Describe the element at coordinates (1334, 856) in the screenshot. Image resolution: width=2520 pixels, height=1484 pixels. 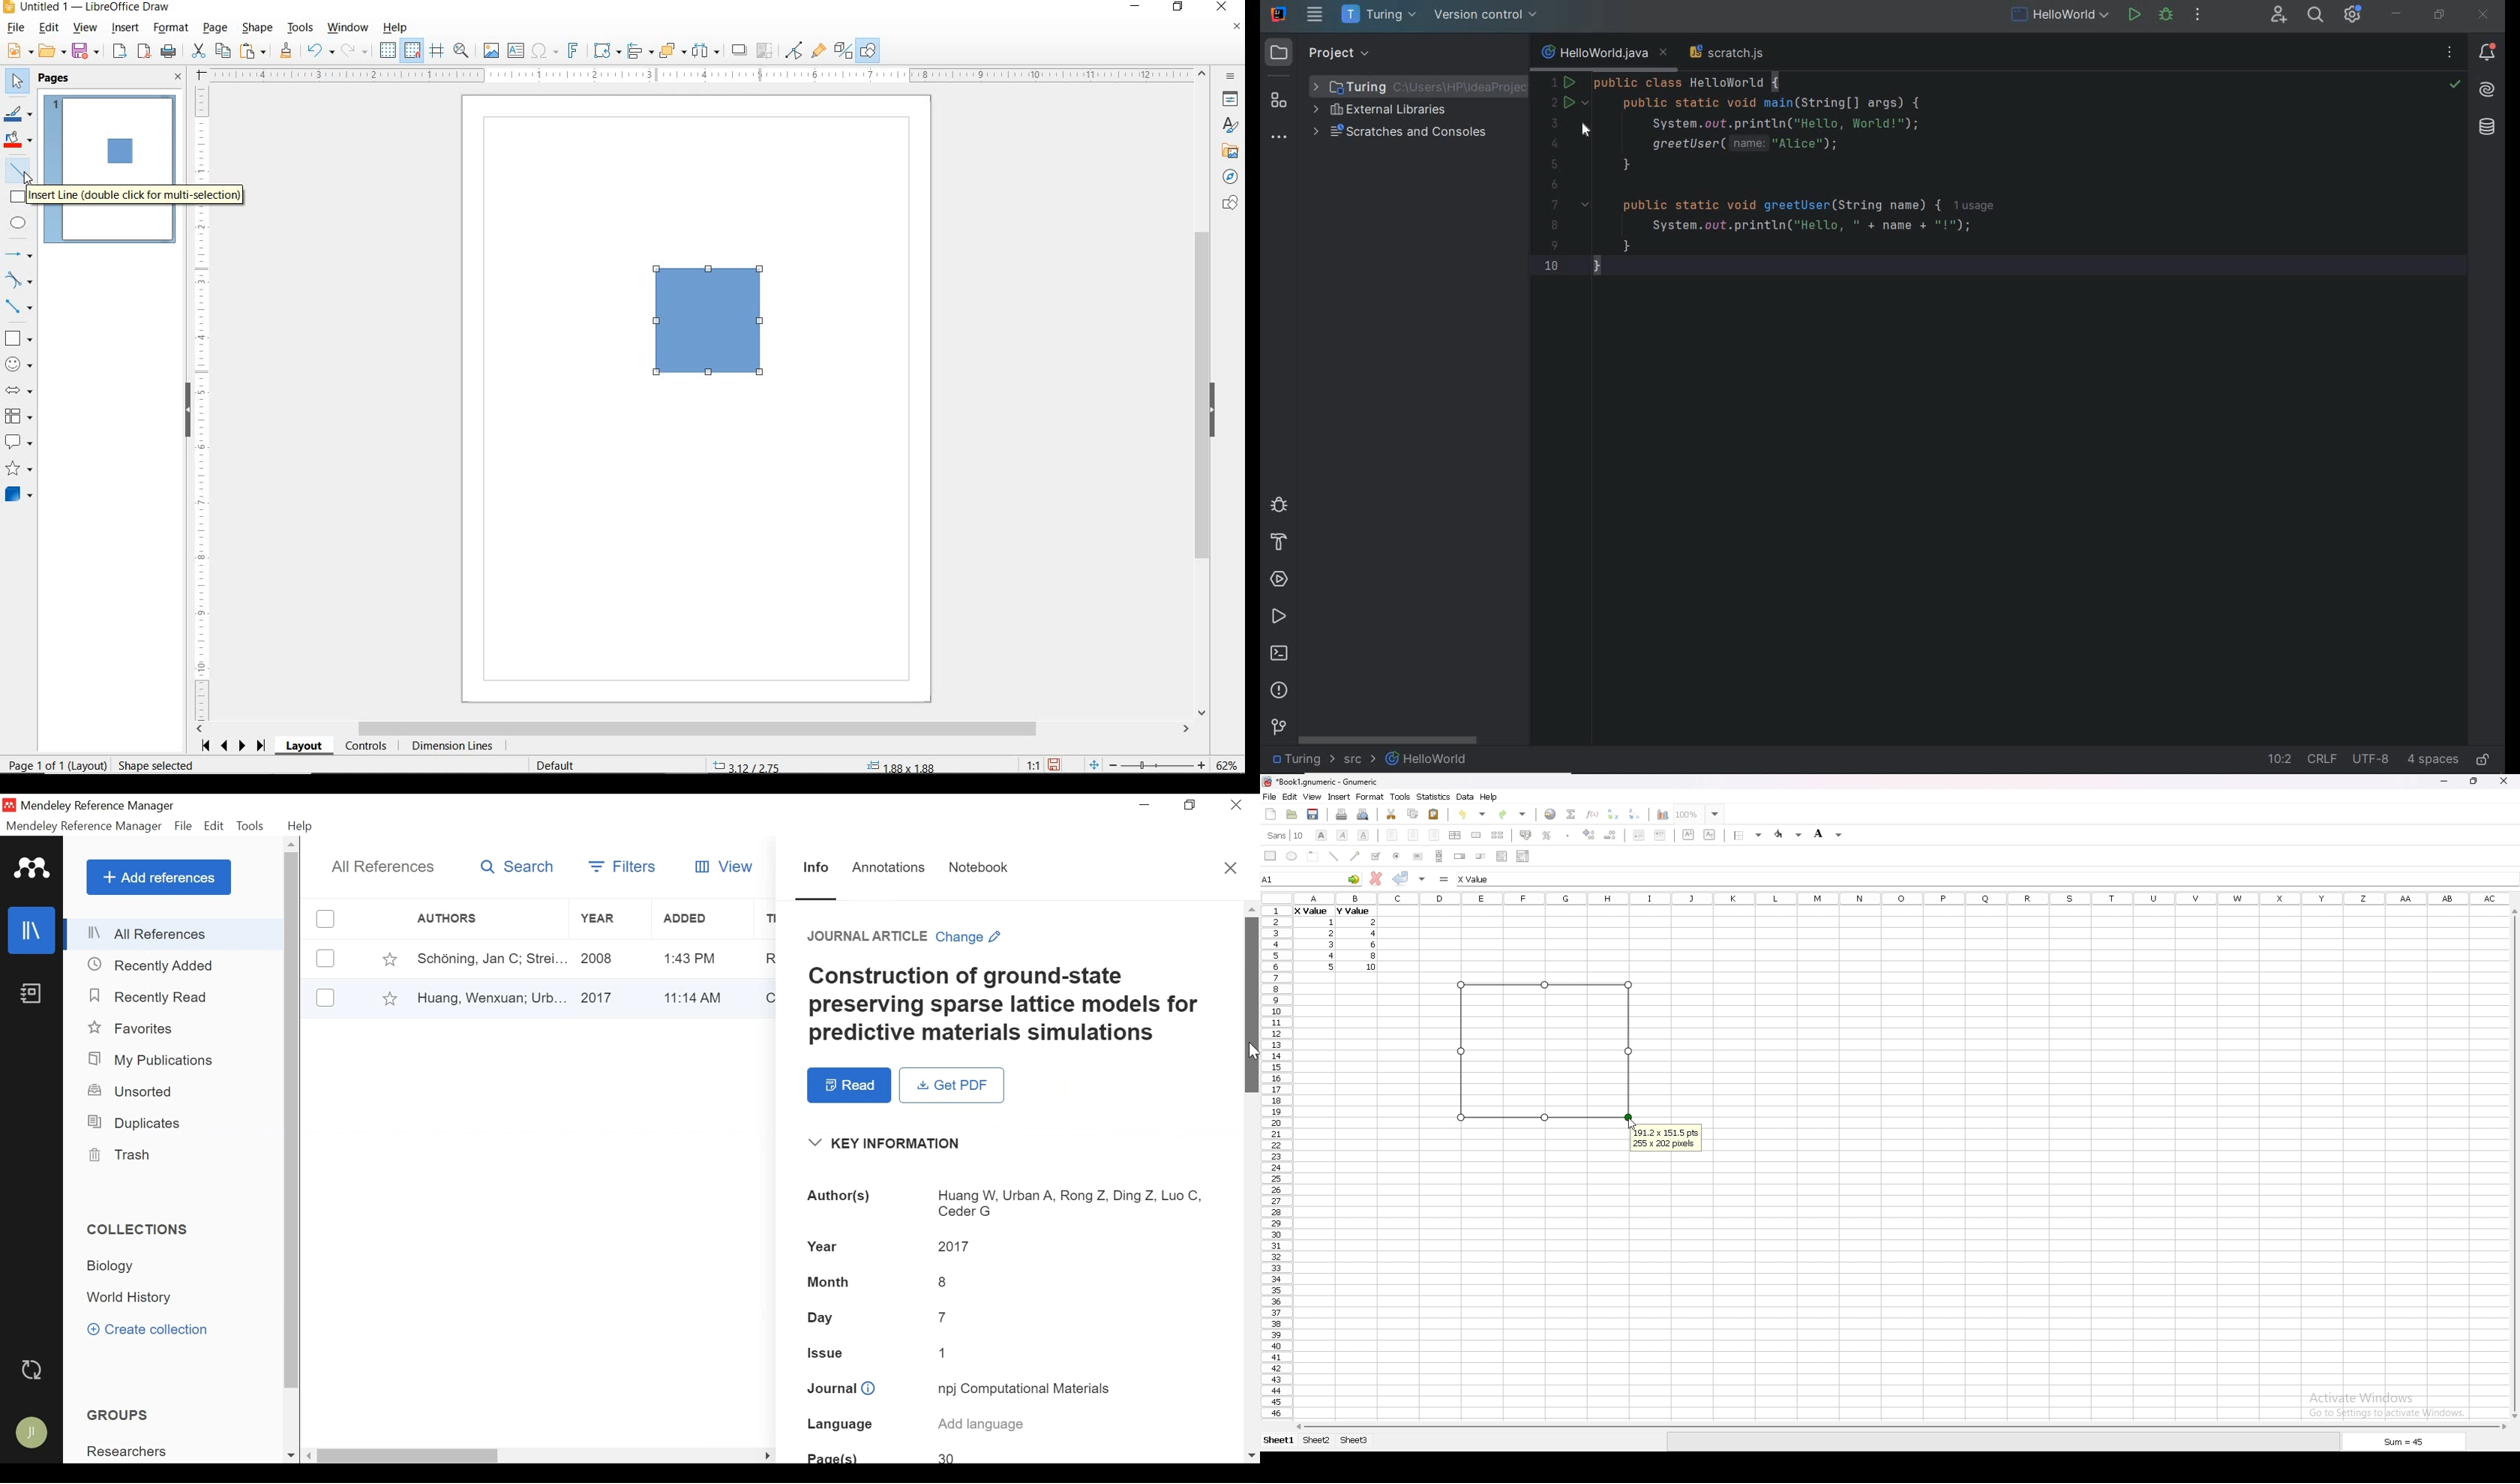
I see `line` at that location.